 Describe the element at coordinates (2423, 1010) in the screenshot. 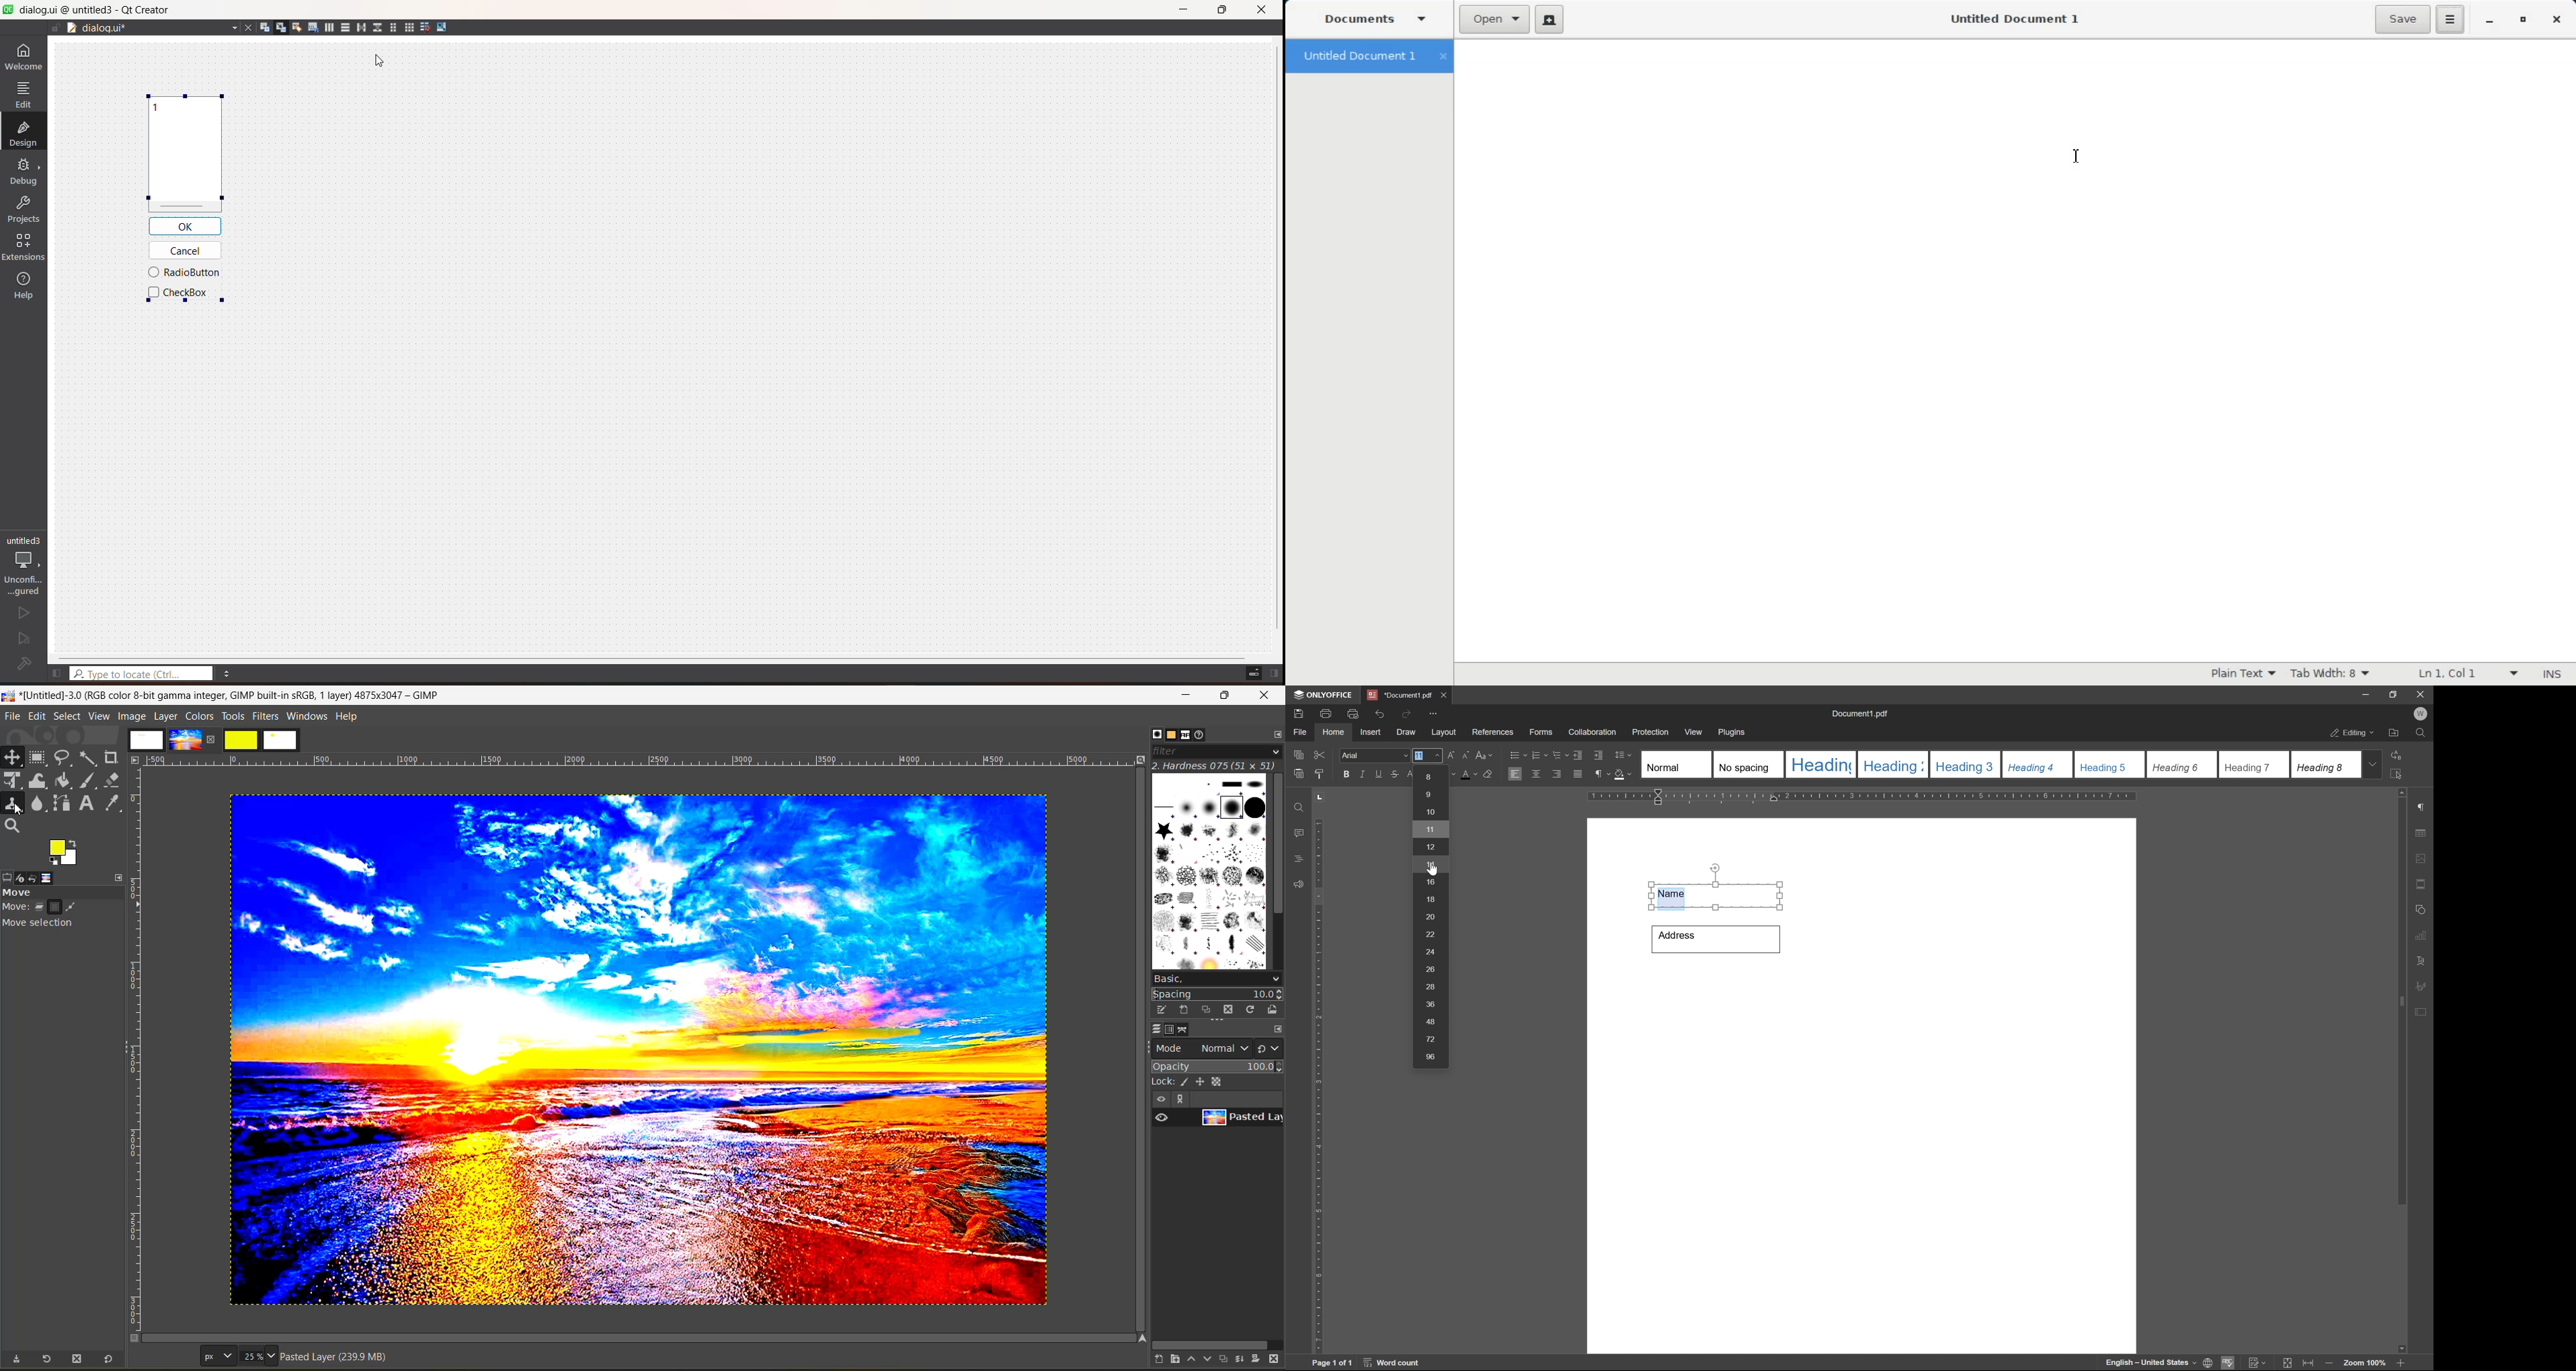

I see `form settings` at that location.